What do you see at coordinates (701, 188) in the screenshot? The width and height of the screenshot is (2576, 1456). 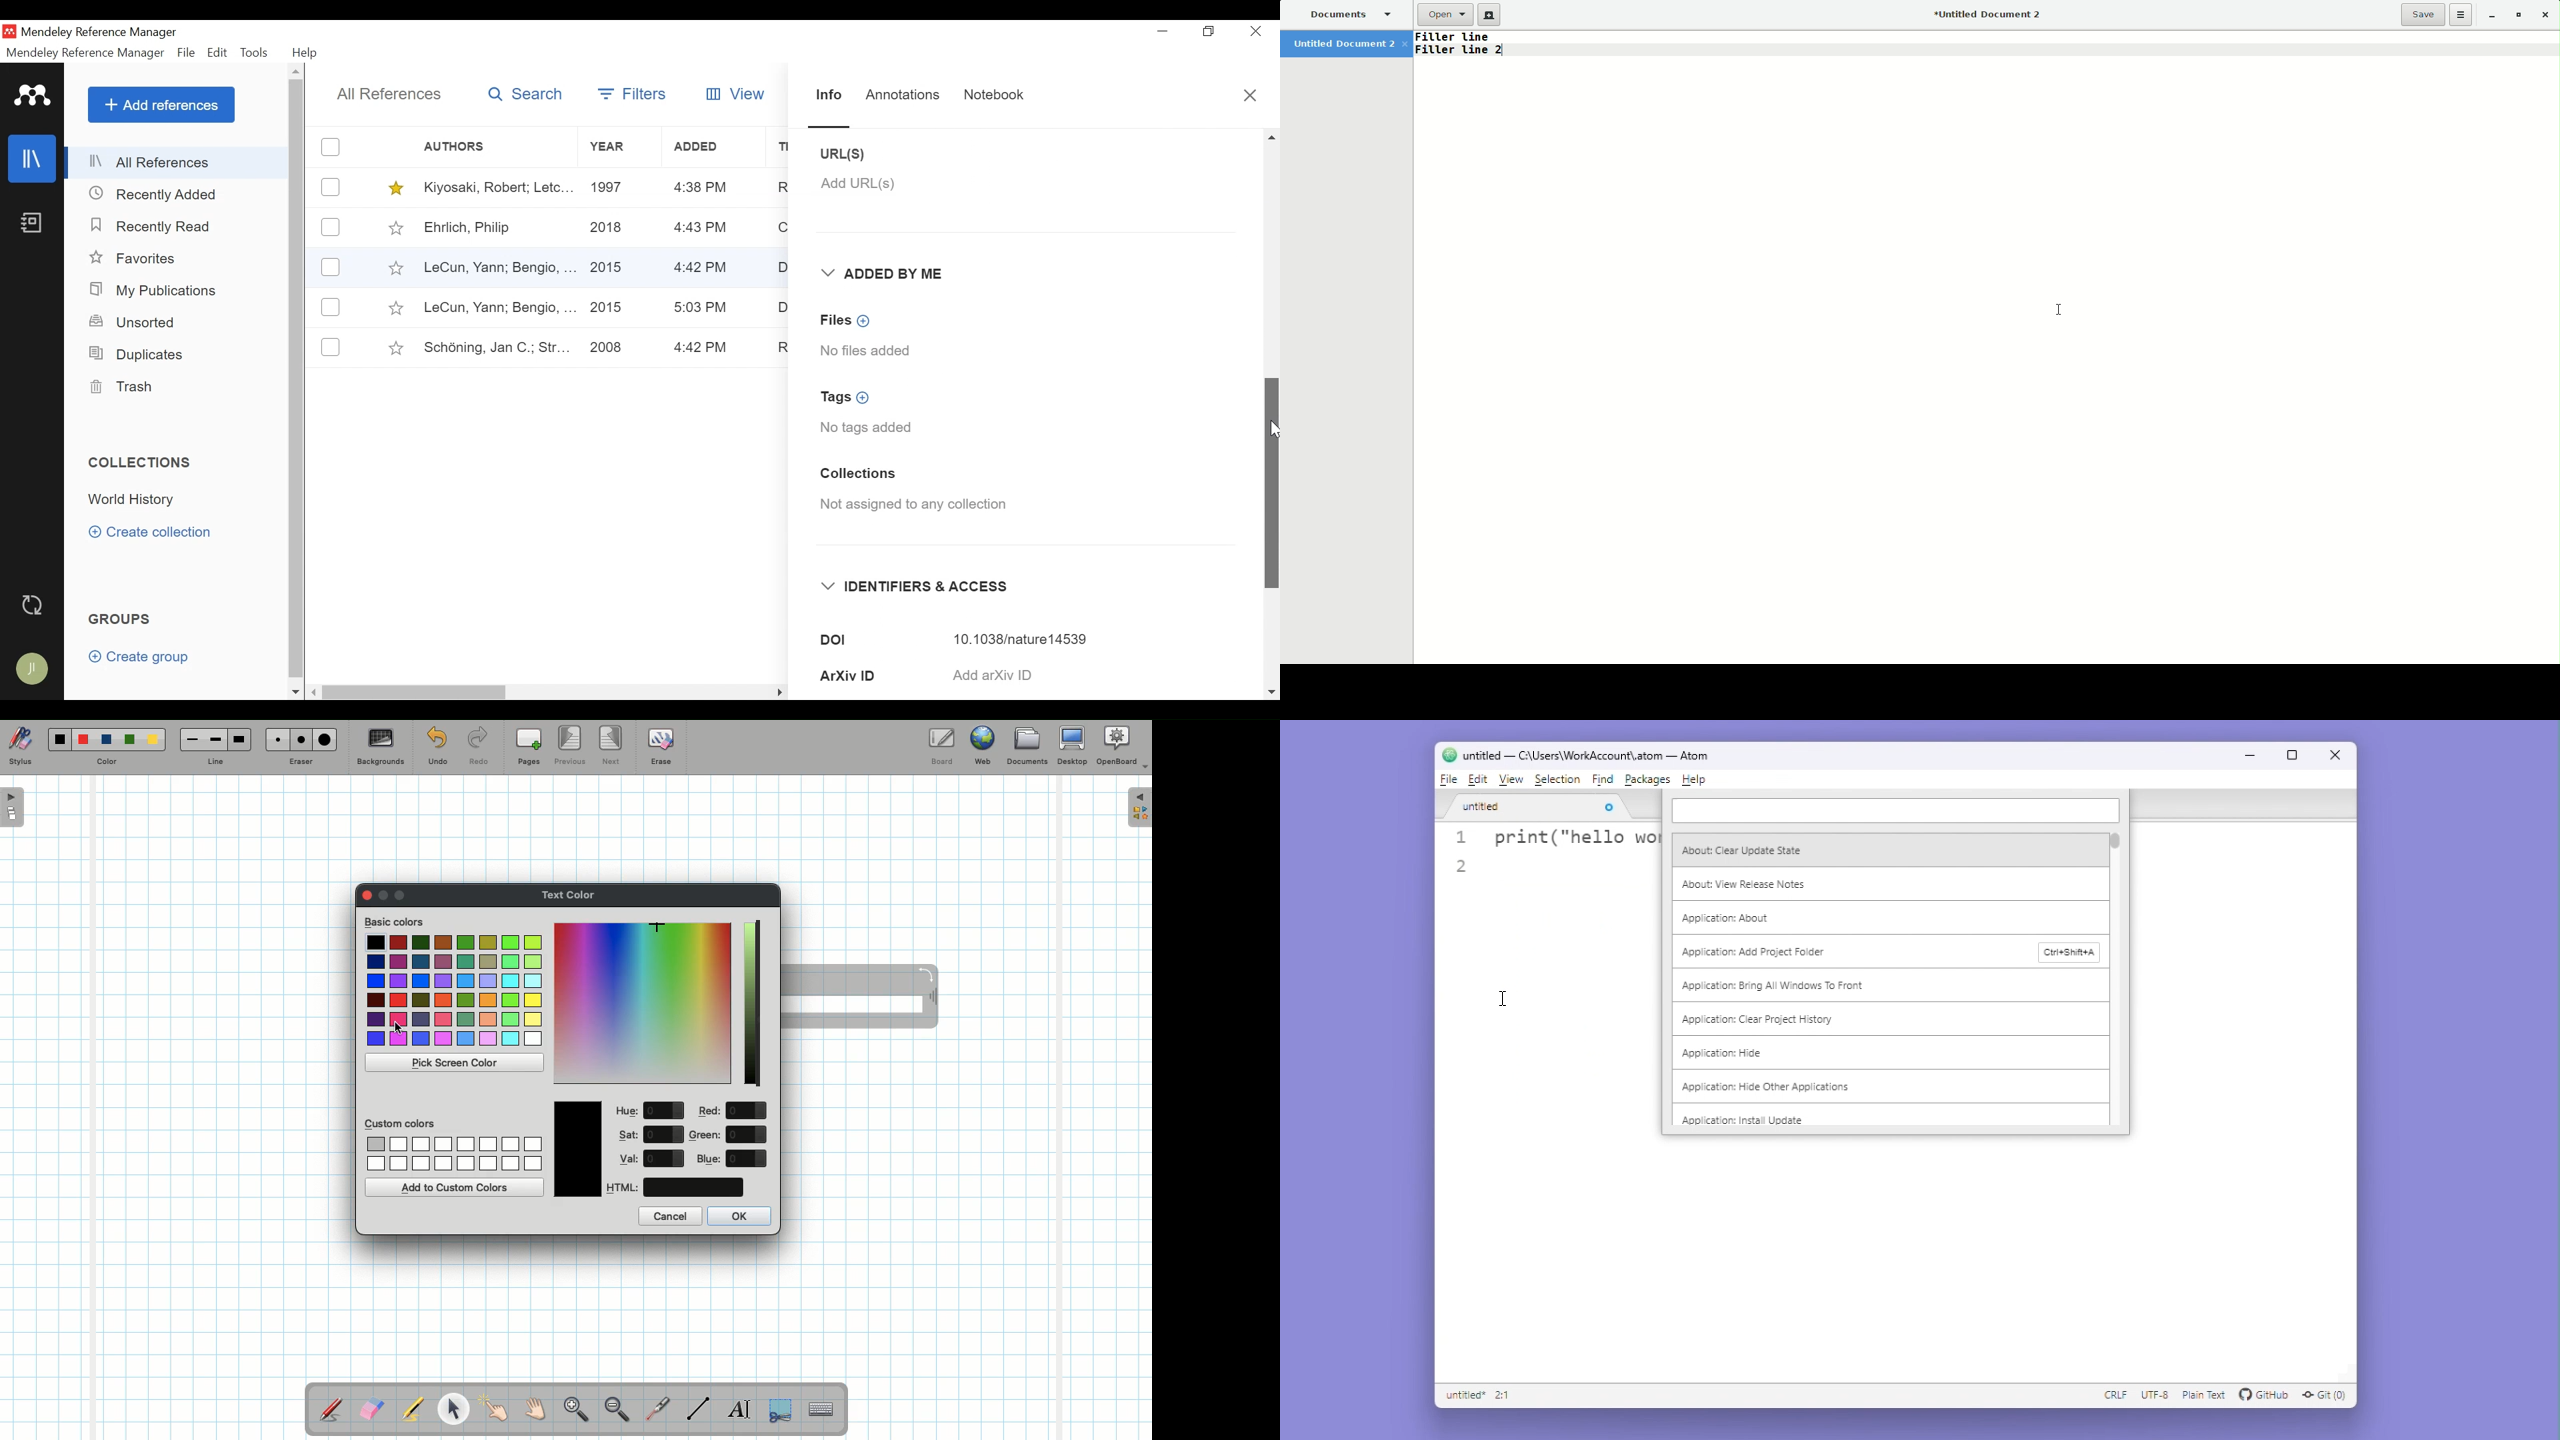 I see `4:38 PM` at bounding box center [701, 188].